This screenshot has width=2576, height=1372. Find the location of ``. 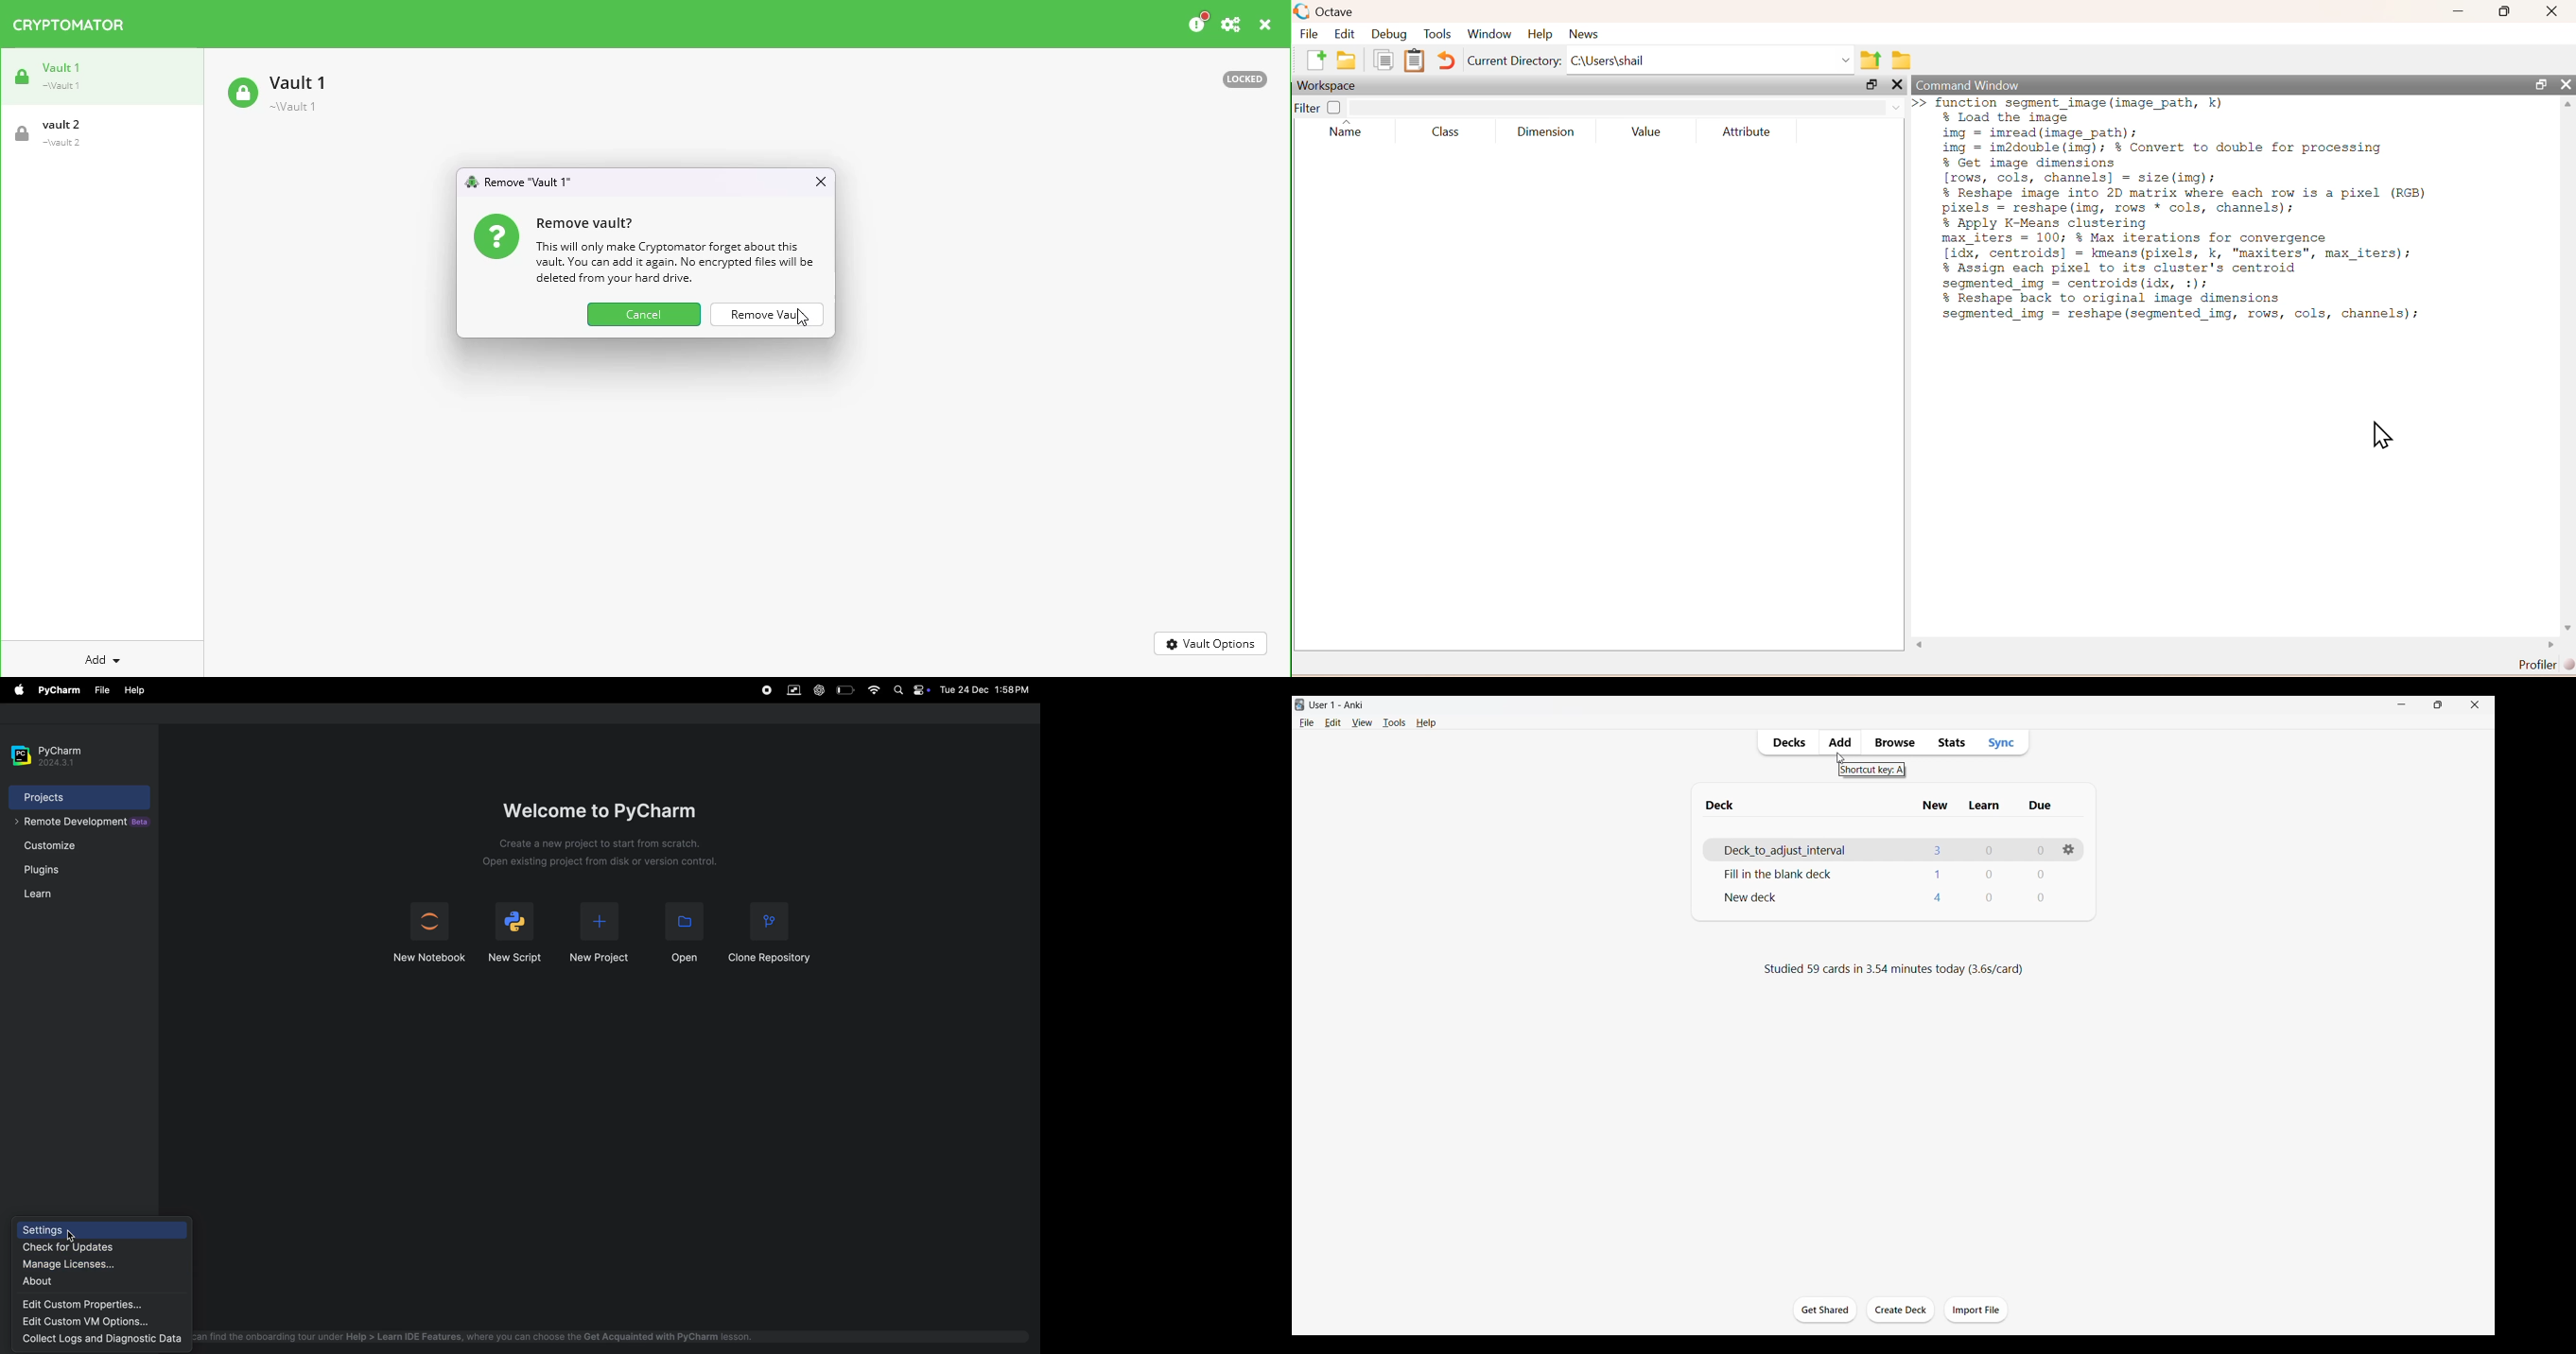

 is located at coordinates (1897, 84).